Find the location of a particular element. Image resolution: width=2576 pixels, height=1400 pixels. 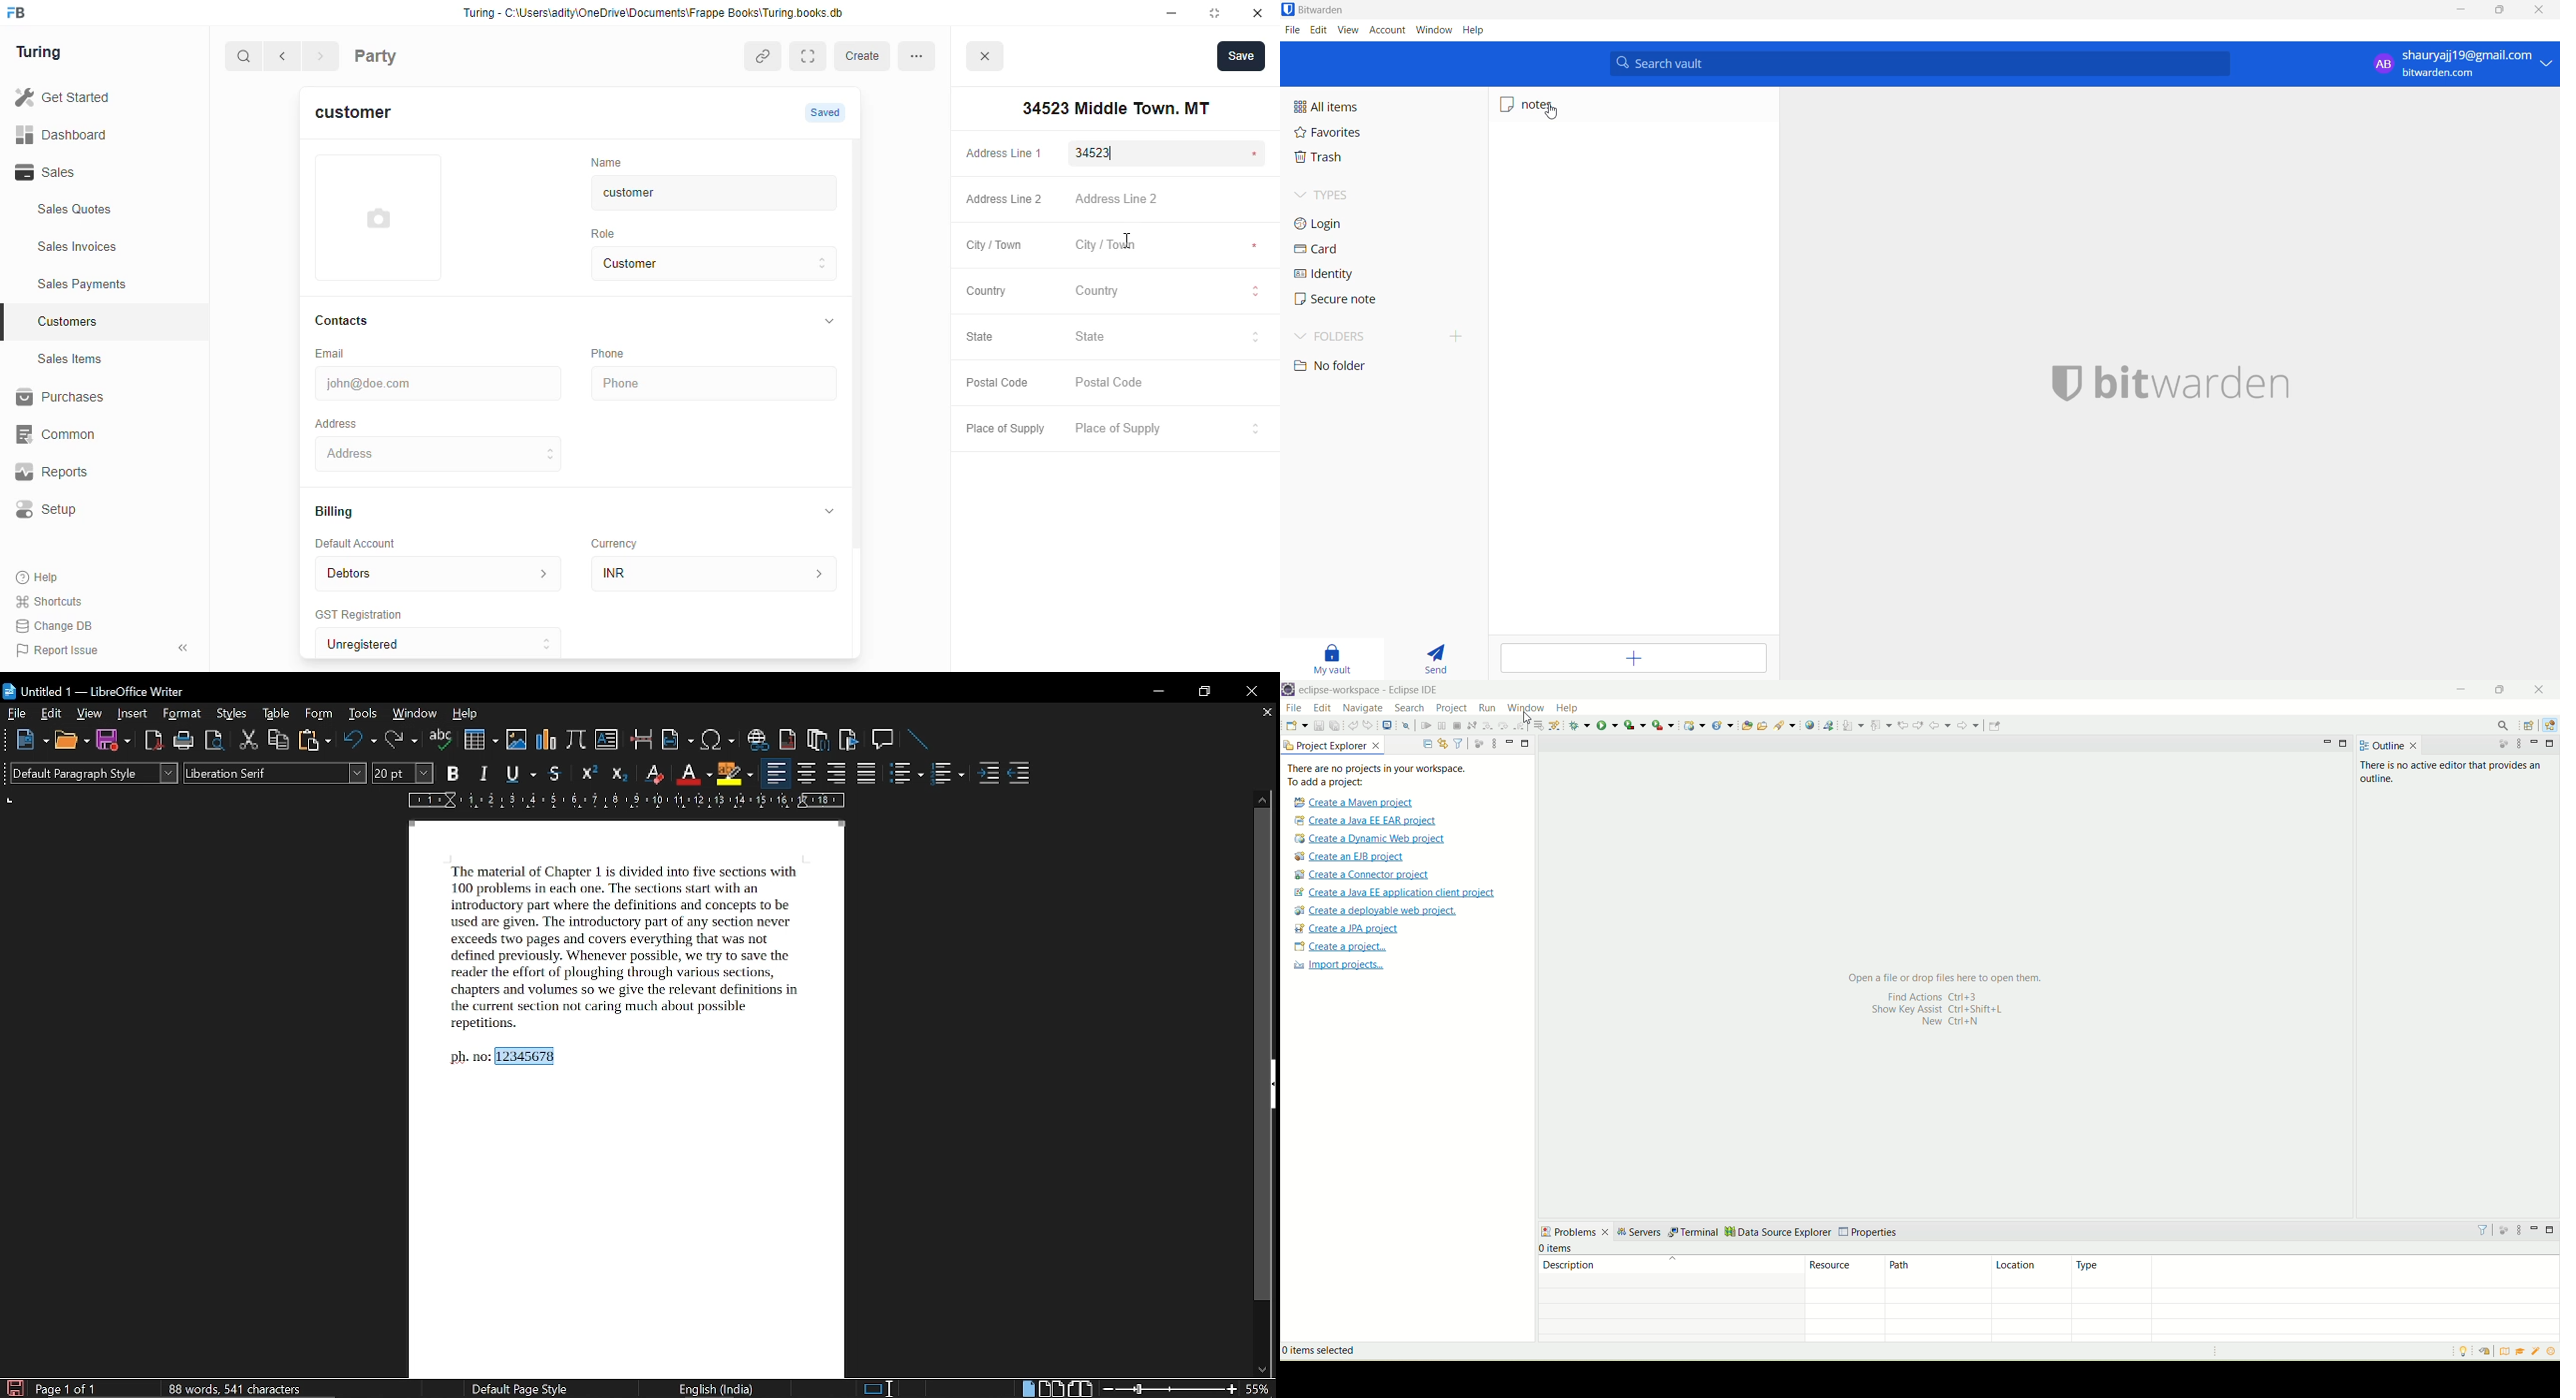

frappebooks logo is located at coordinates (22, 14).